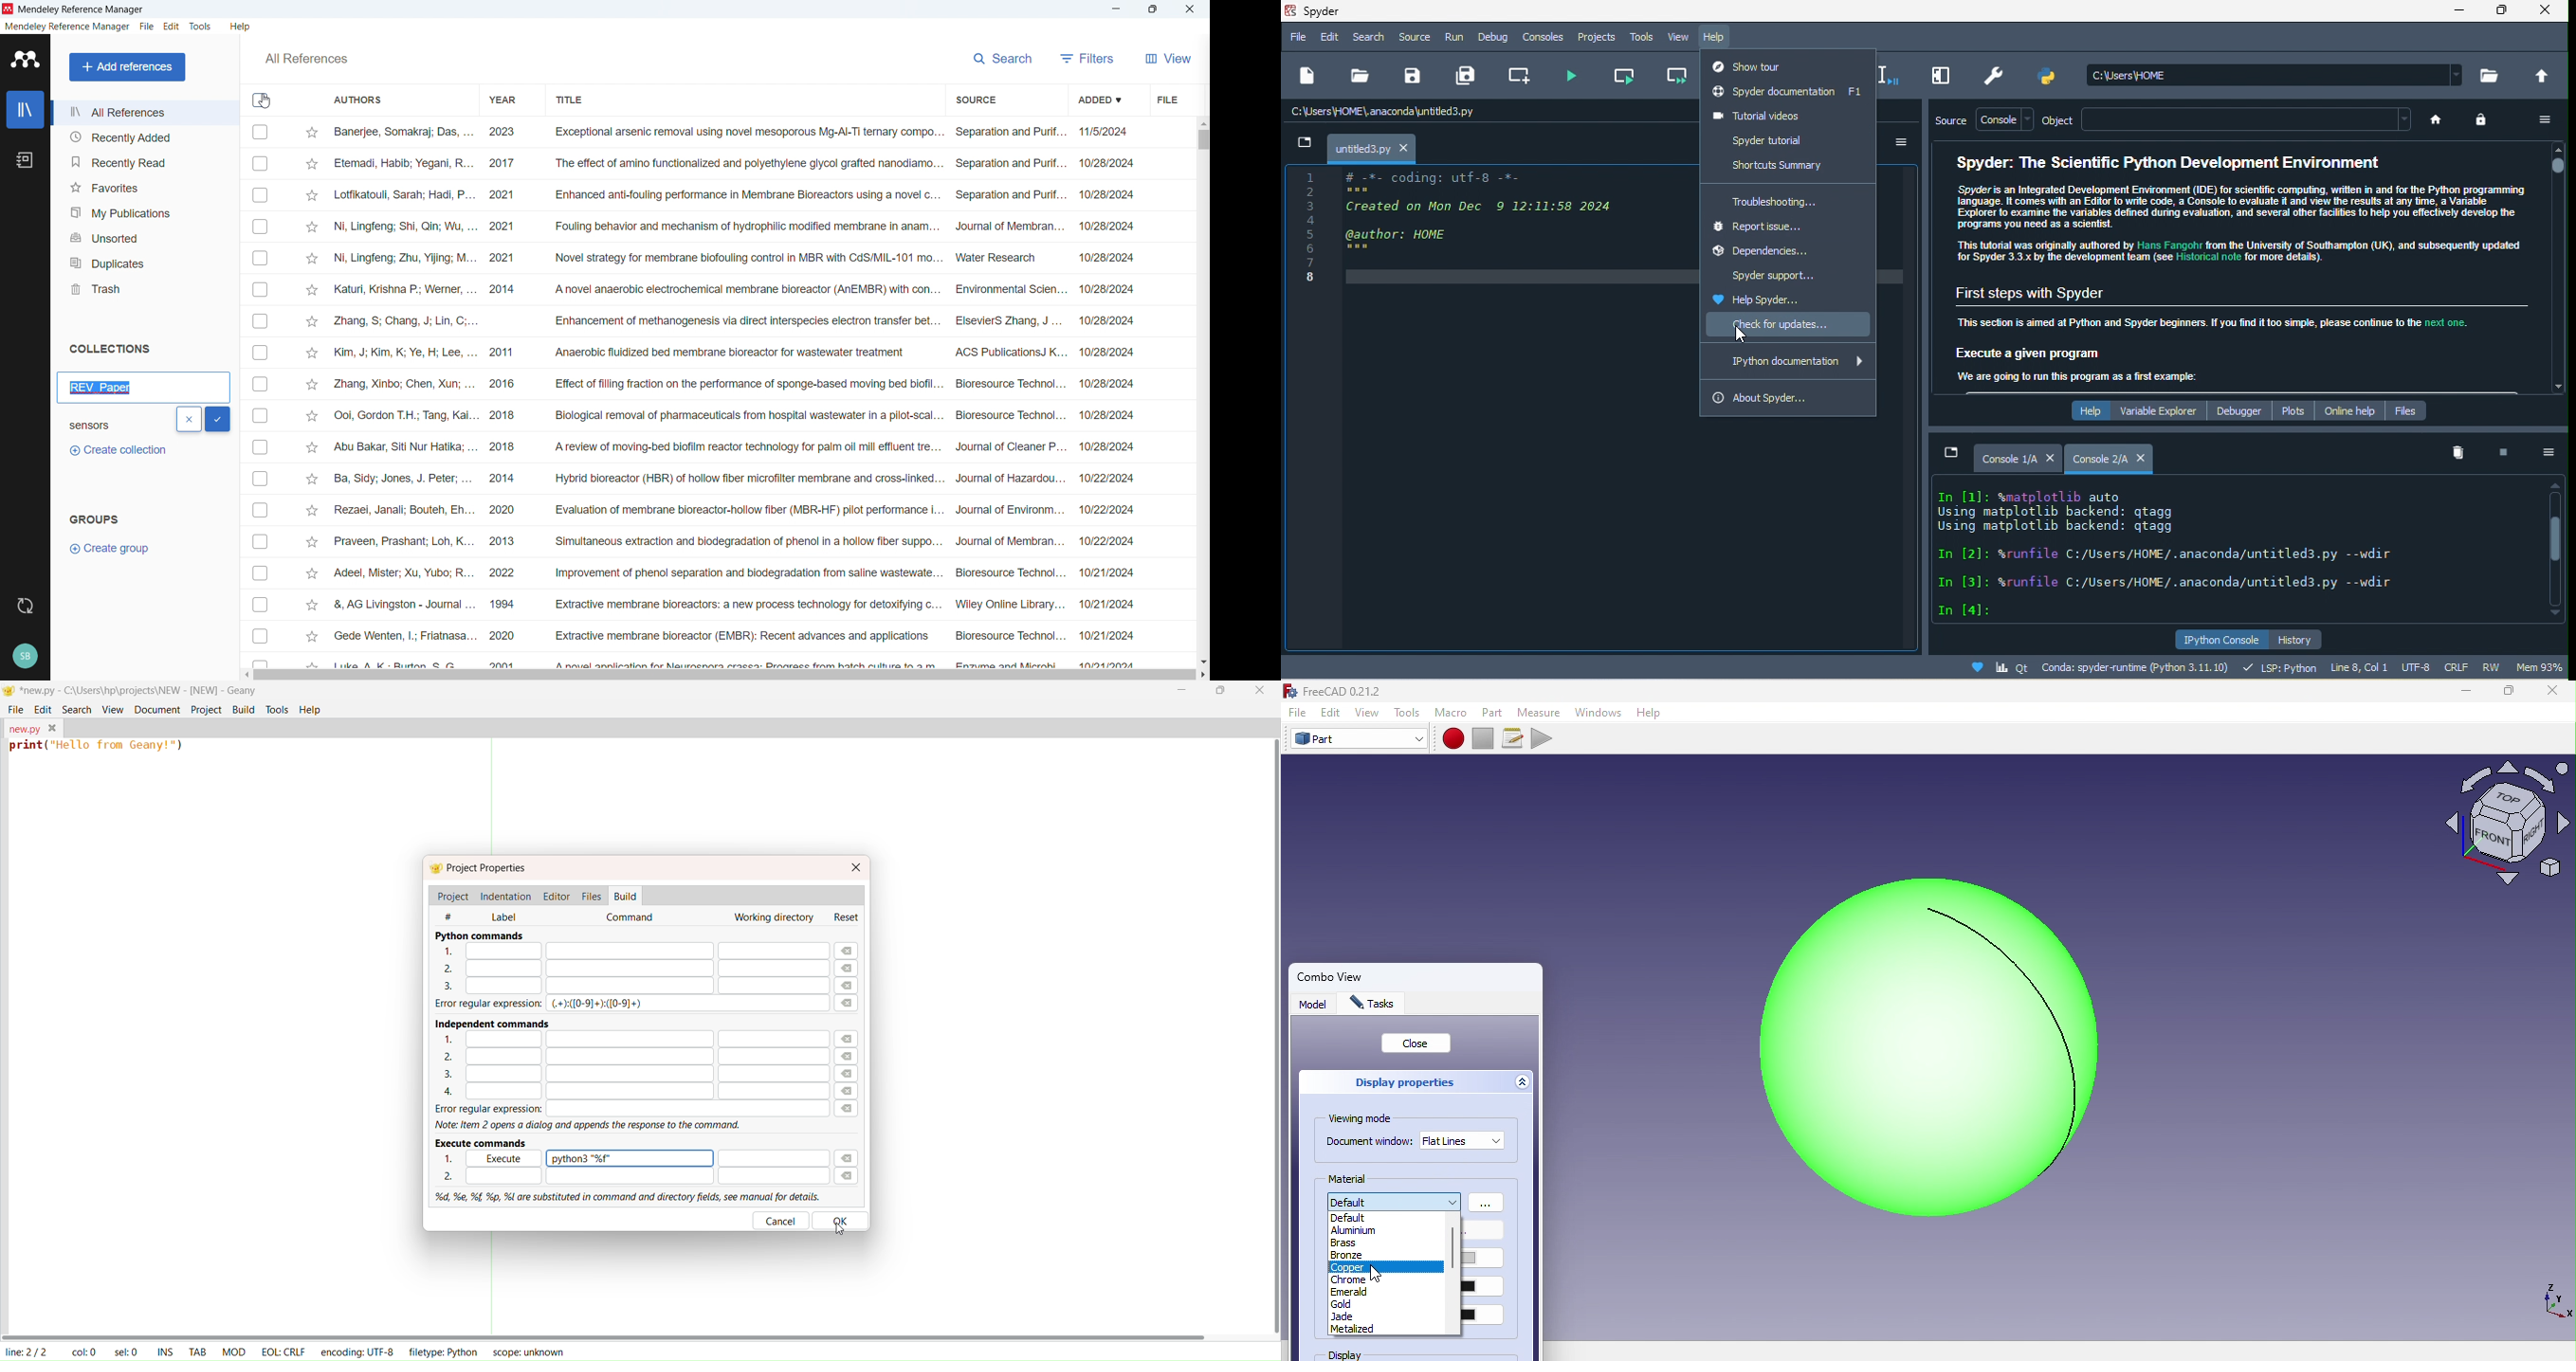 The height and width of the screenshot is (1372, 2576). What do you see at coordinates (2541, 122) in the screenshot?
I see `option` at bounding box center [2541, 122].